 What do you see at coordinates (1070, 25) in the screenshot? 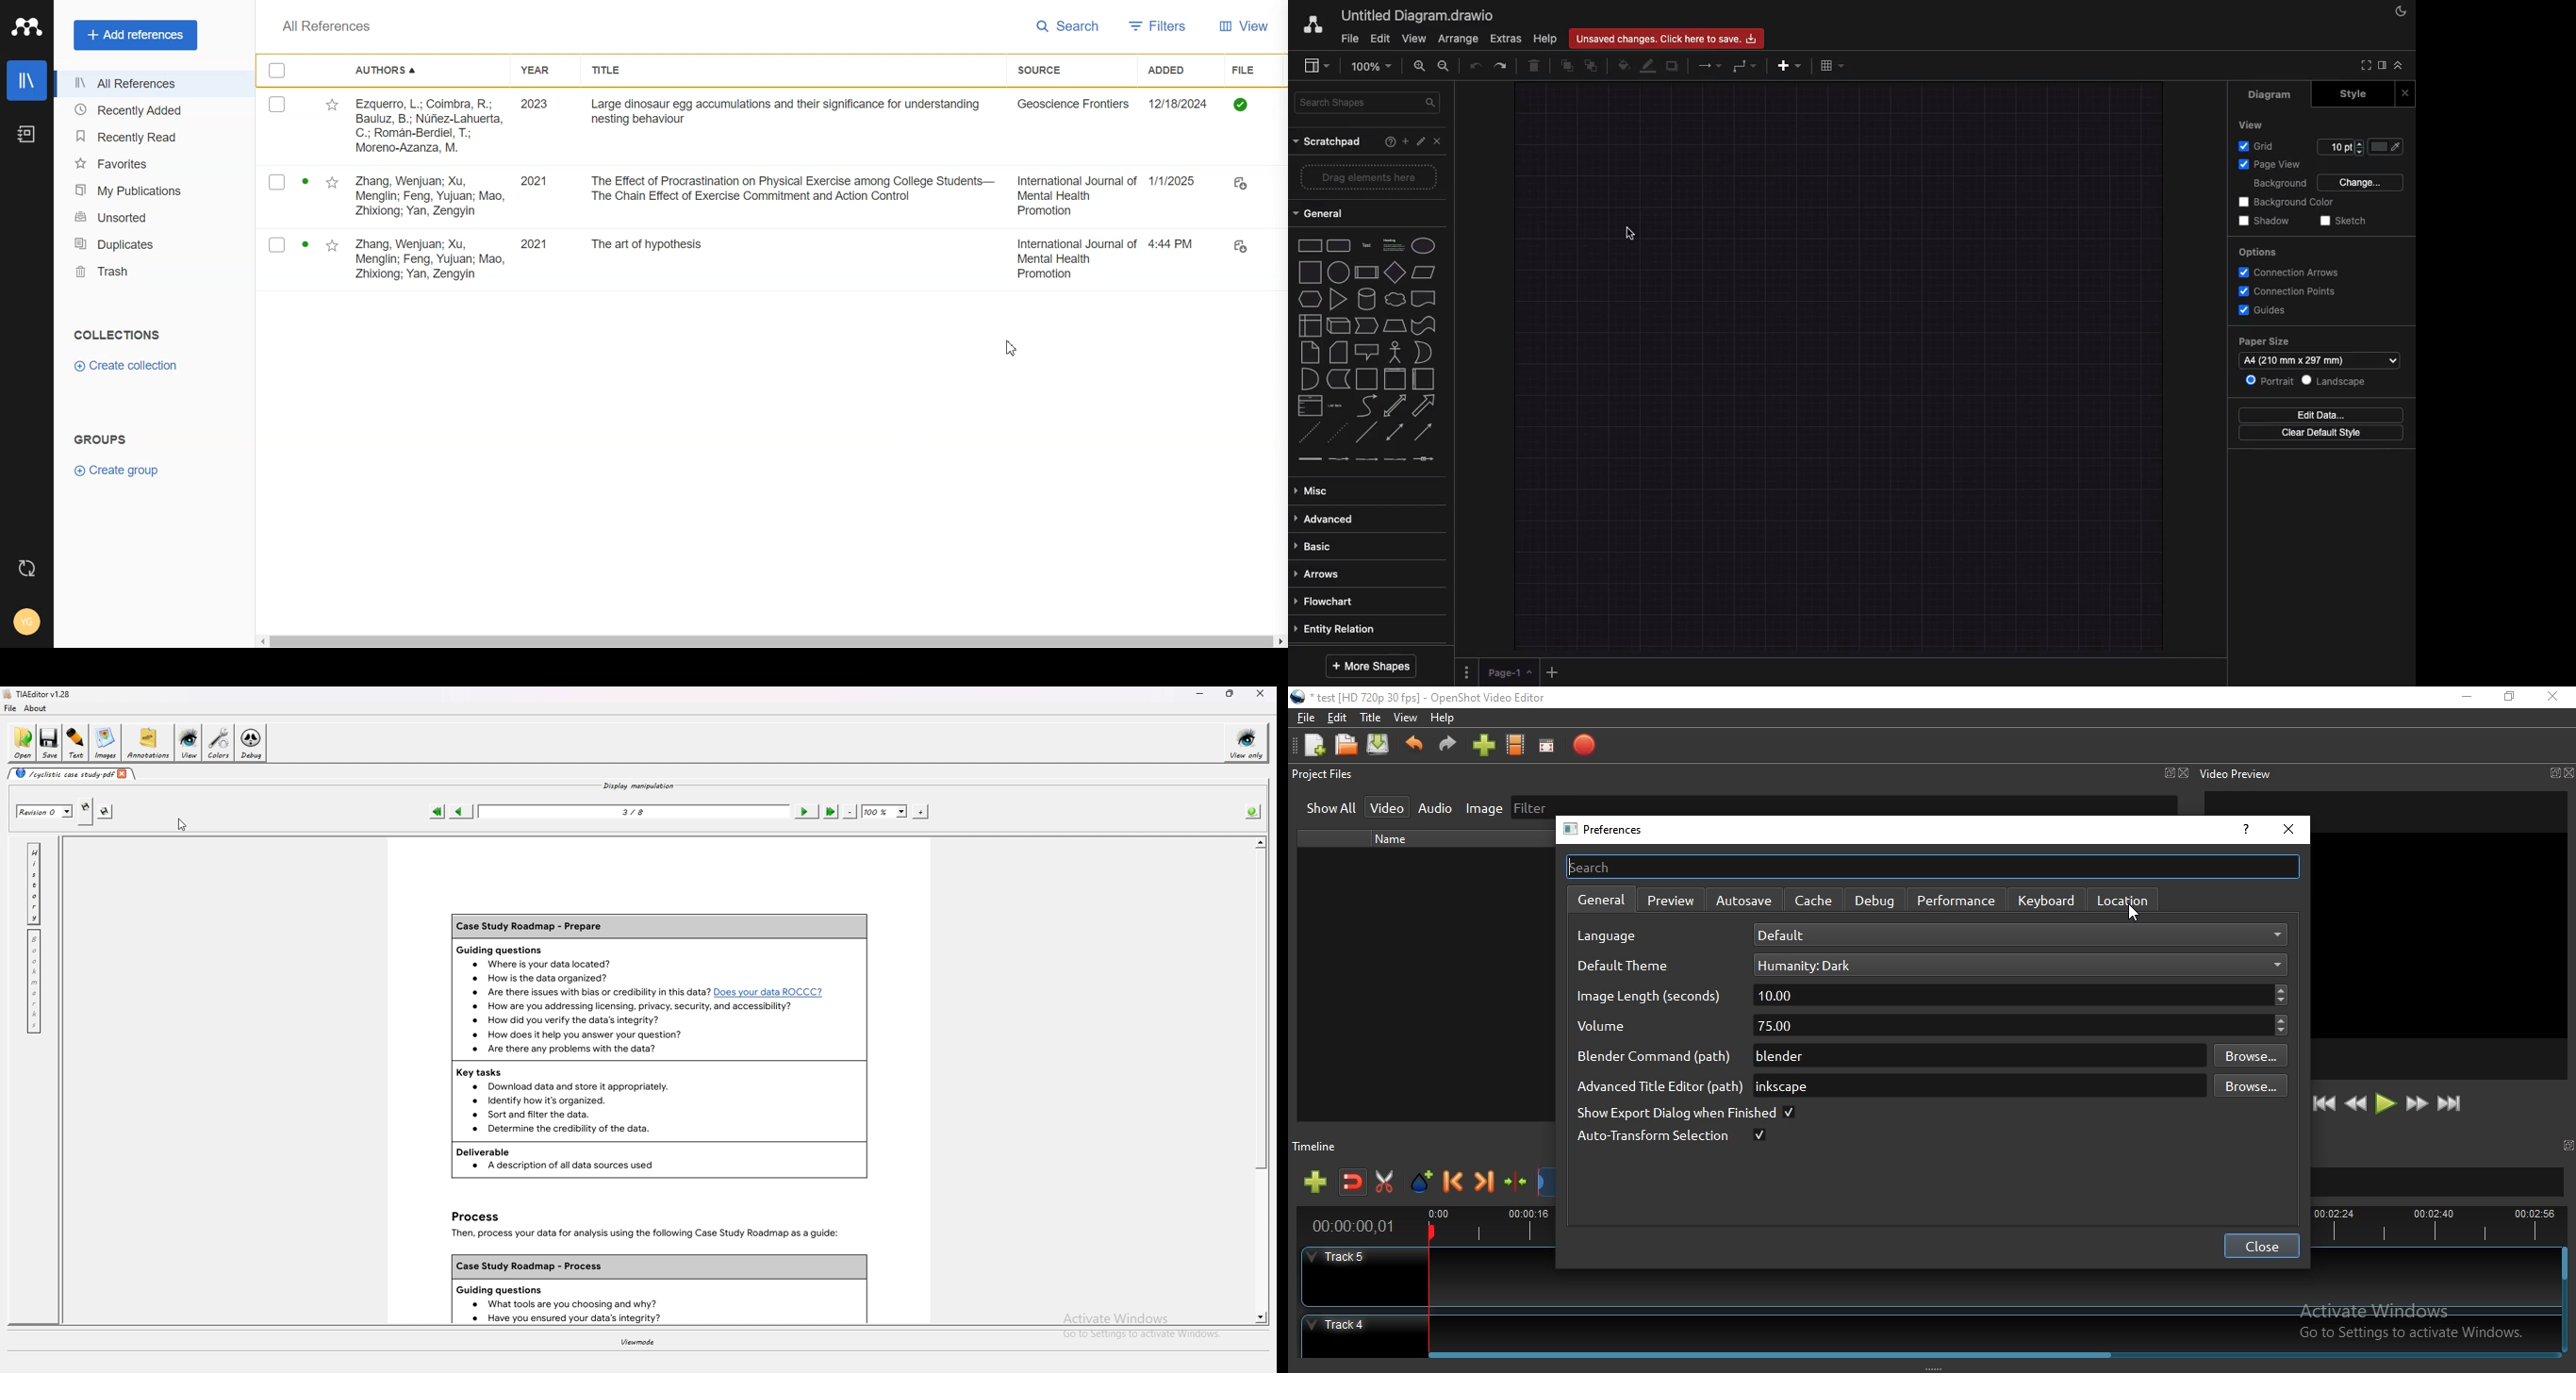
I see `Search` at bounding box center [1070, 25].